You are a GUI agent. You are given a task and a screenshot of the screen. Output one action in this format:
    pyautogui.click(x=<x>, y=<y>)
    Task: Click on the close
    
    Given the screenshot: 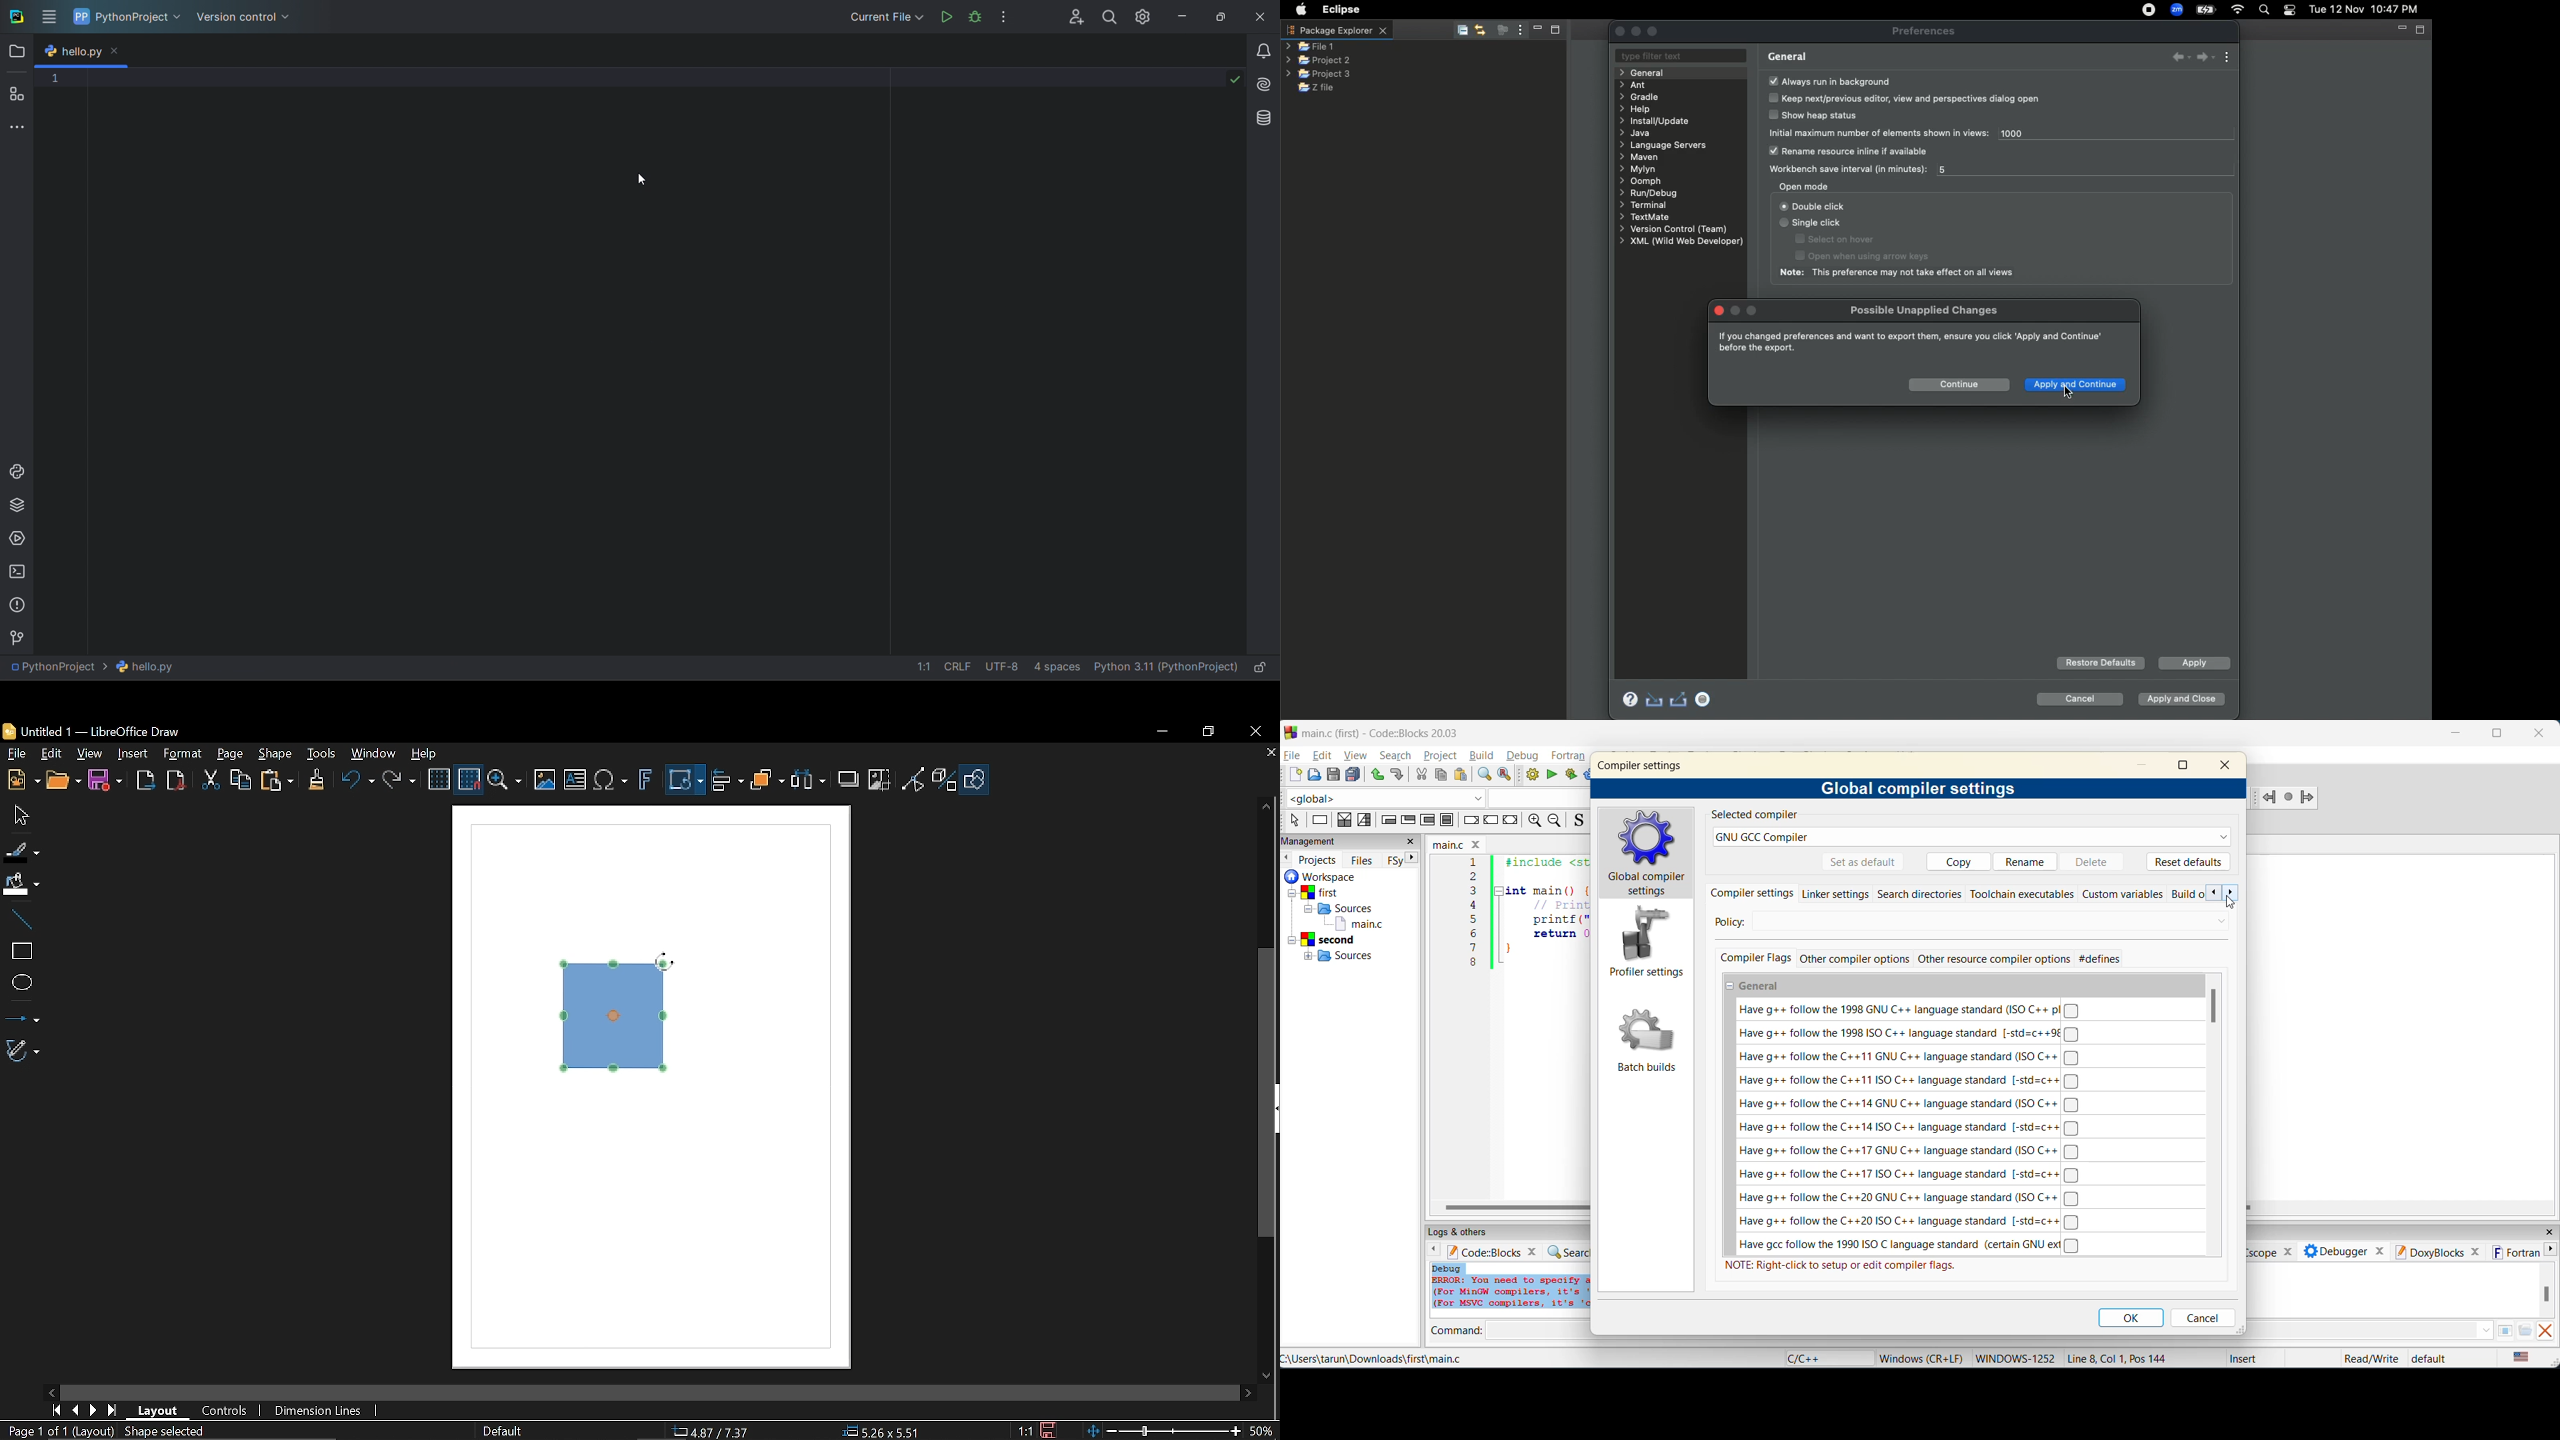 What is the action you would take?
    pyautogui.click(x=2543, y=731)
    